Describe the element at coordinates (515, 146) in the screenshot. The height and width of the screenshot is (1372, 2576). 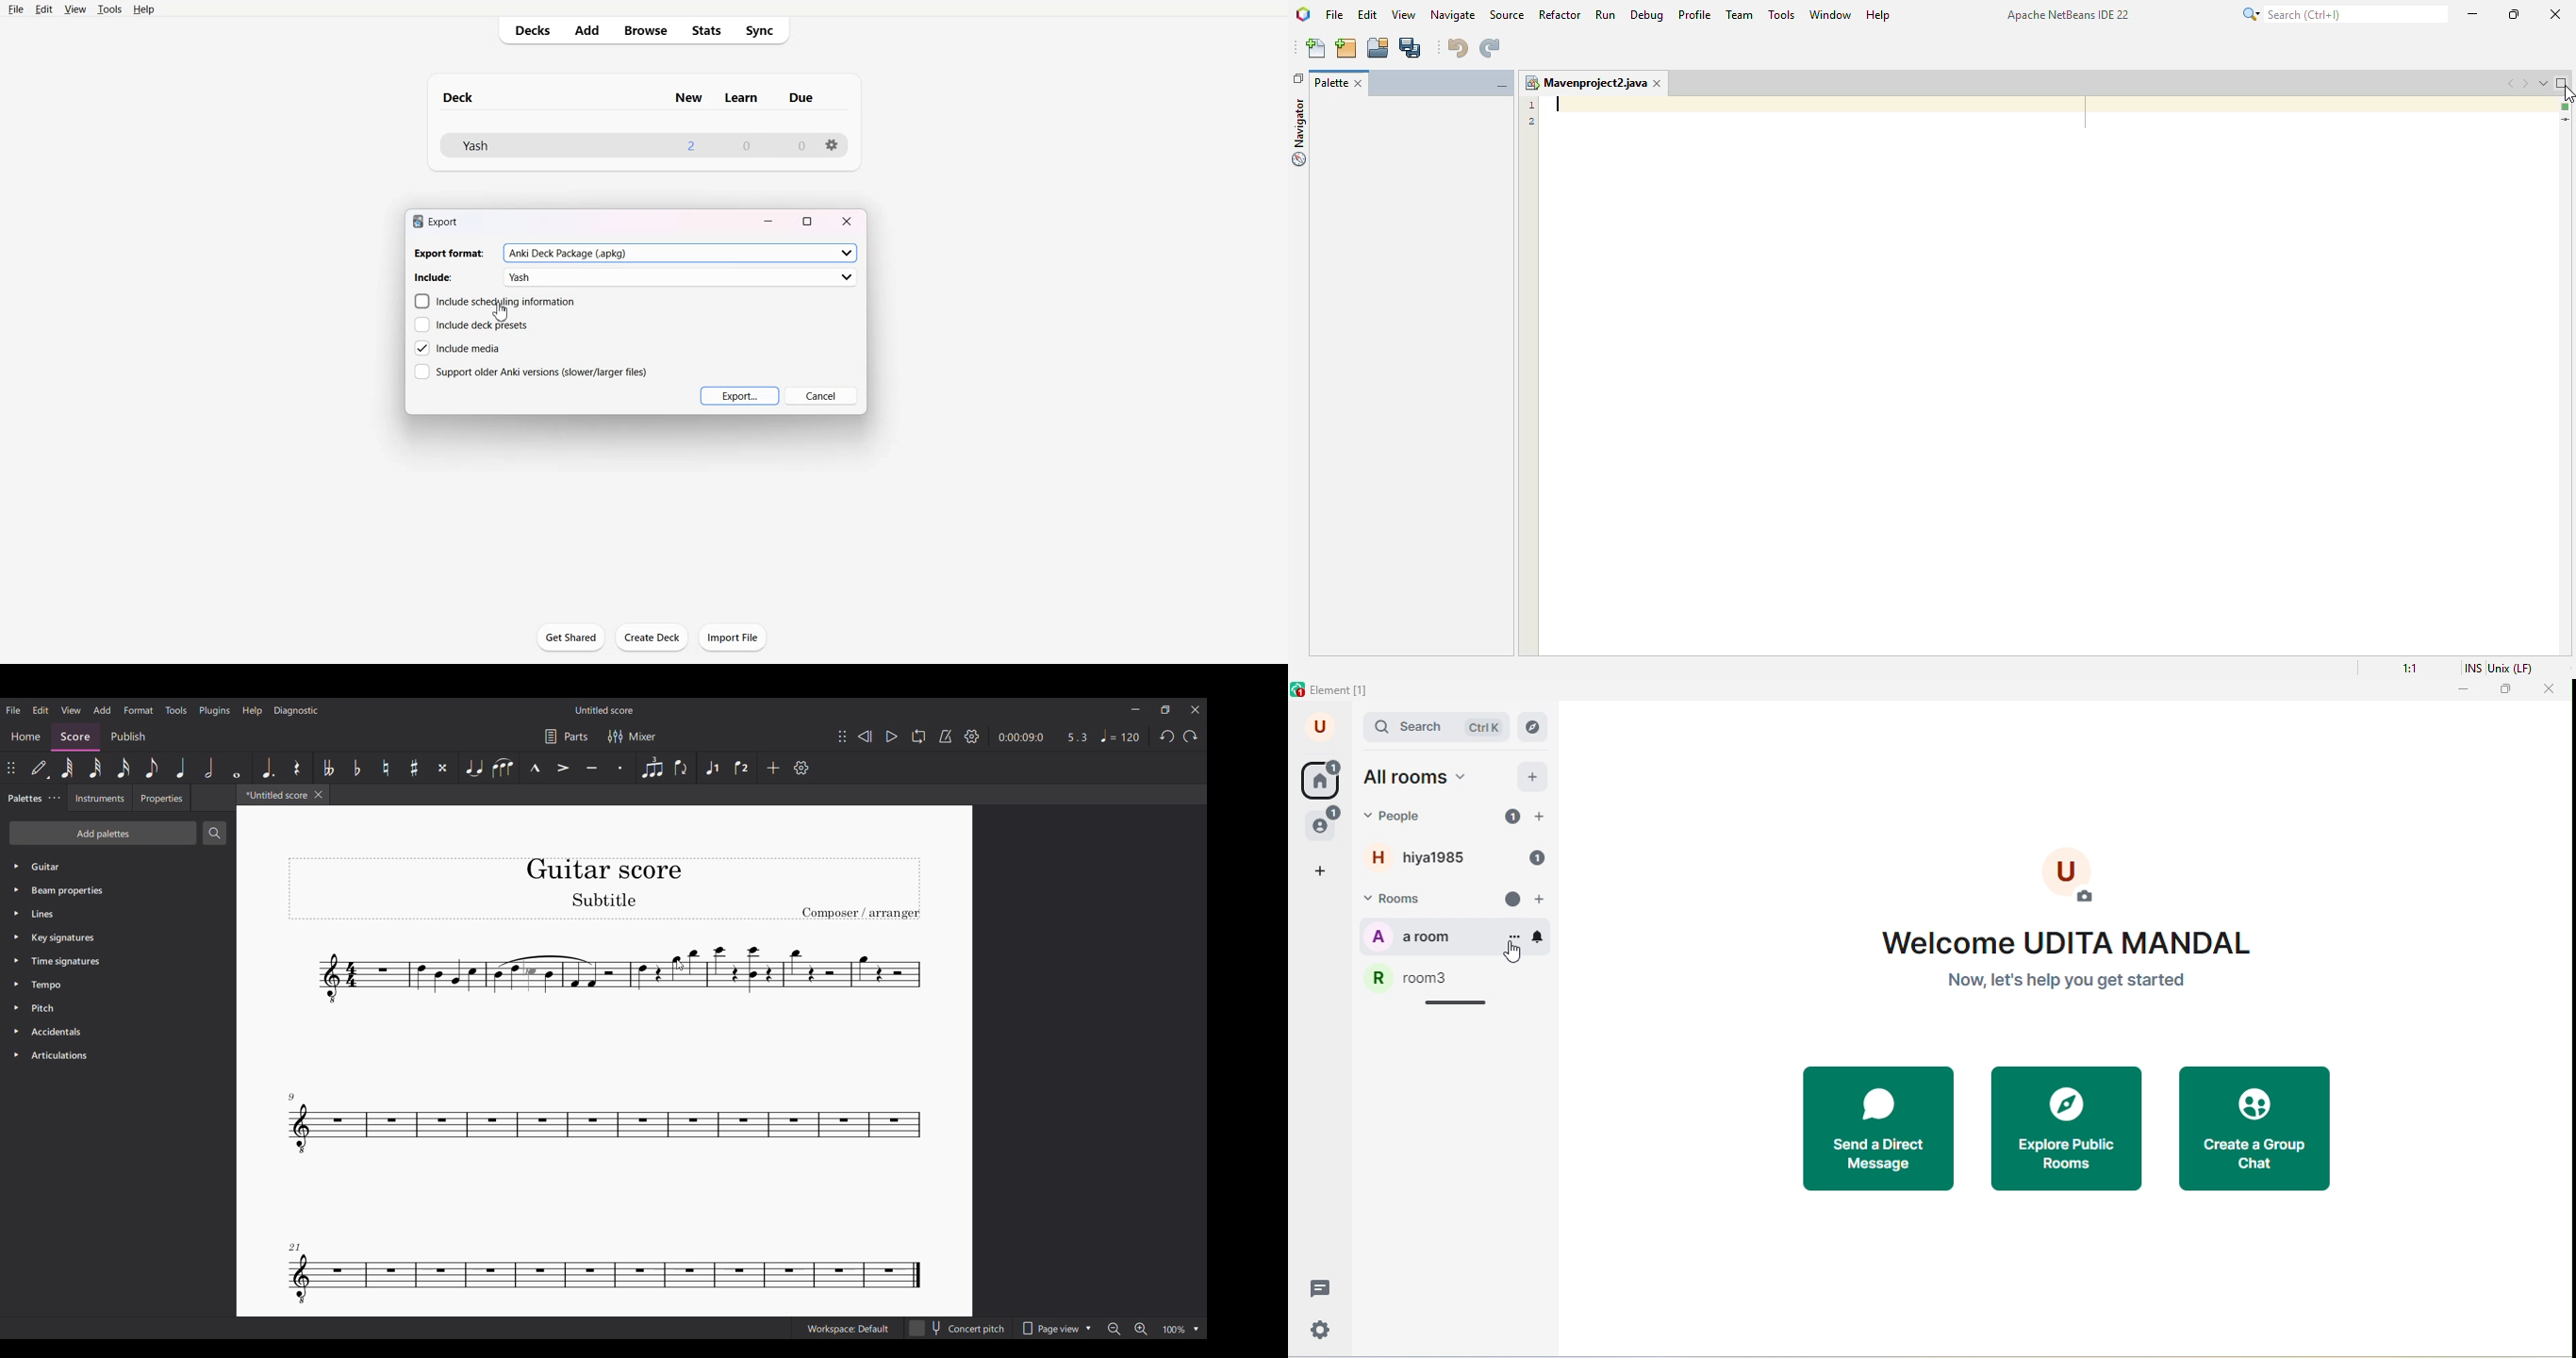
I see `Deck File` at that location.